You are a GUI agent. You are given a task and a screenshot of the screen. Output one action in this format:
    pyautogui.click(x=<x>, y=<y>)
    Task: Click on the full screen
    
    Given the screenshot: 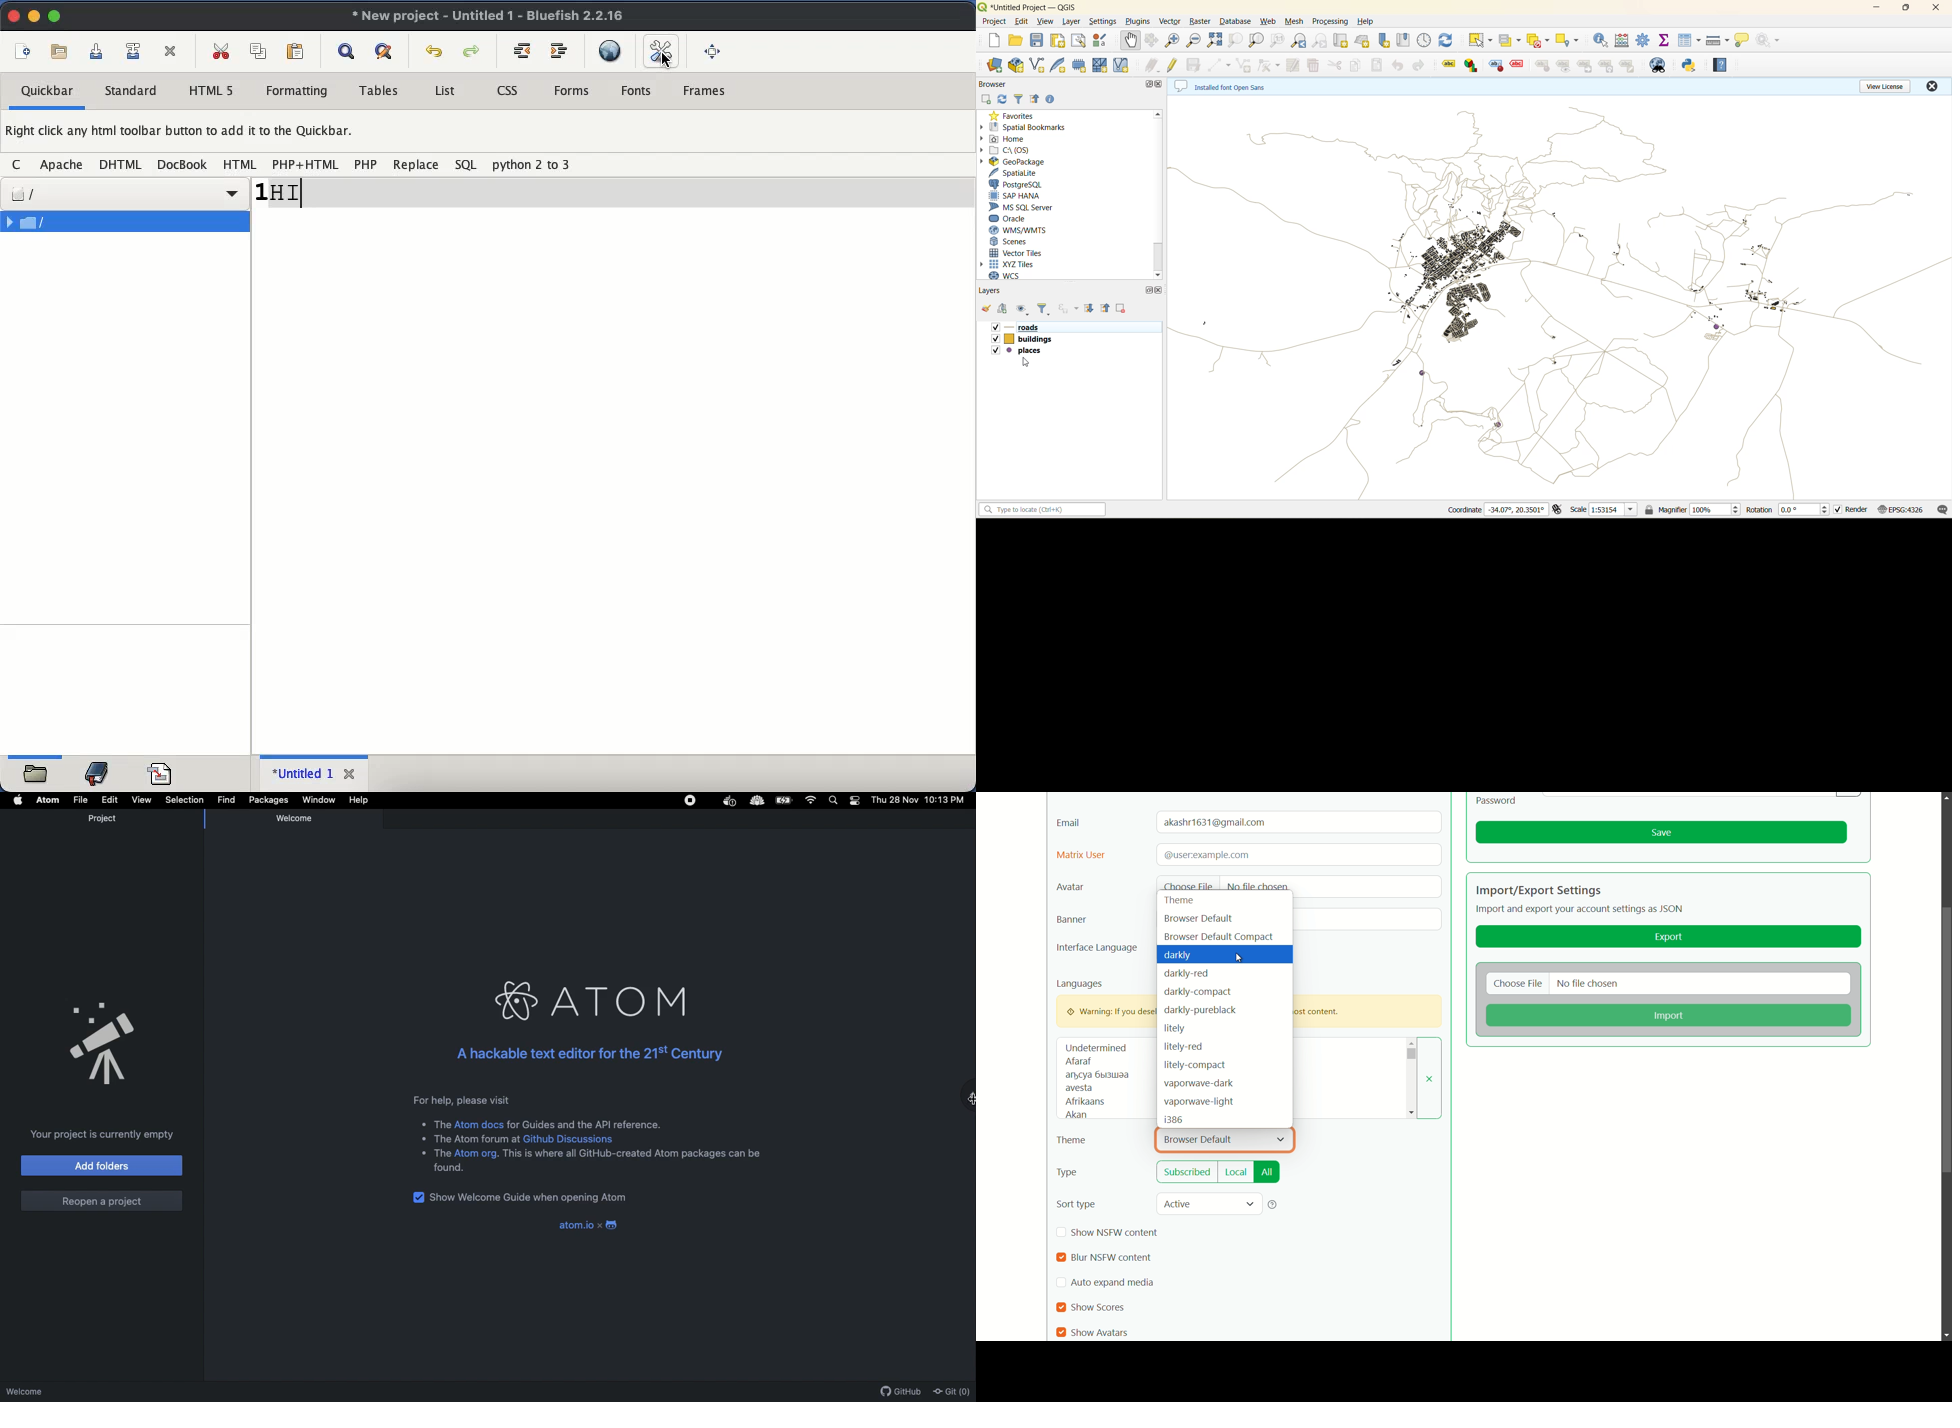 What is the action you would take?
    pyautogui.click(x=713, y=49)
    